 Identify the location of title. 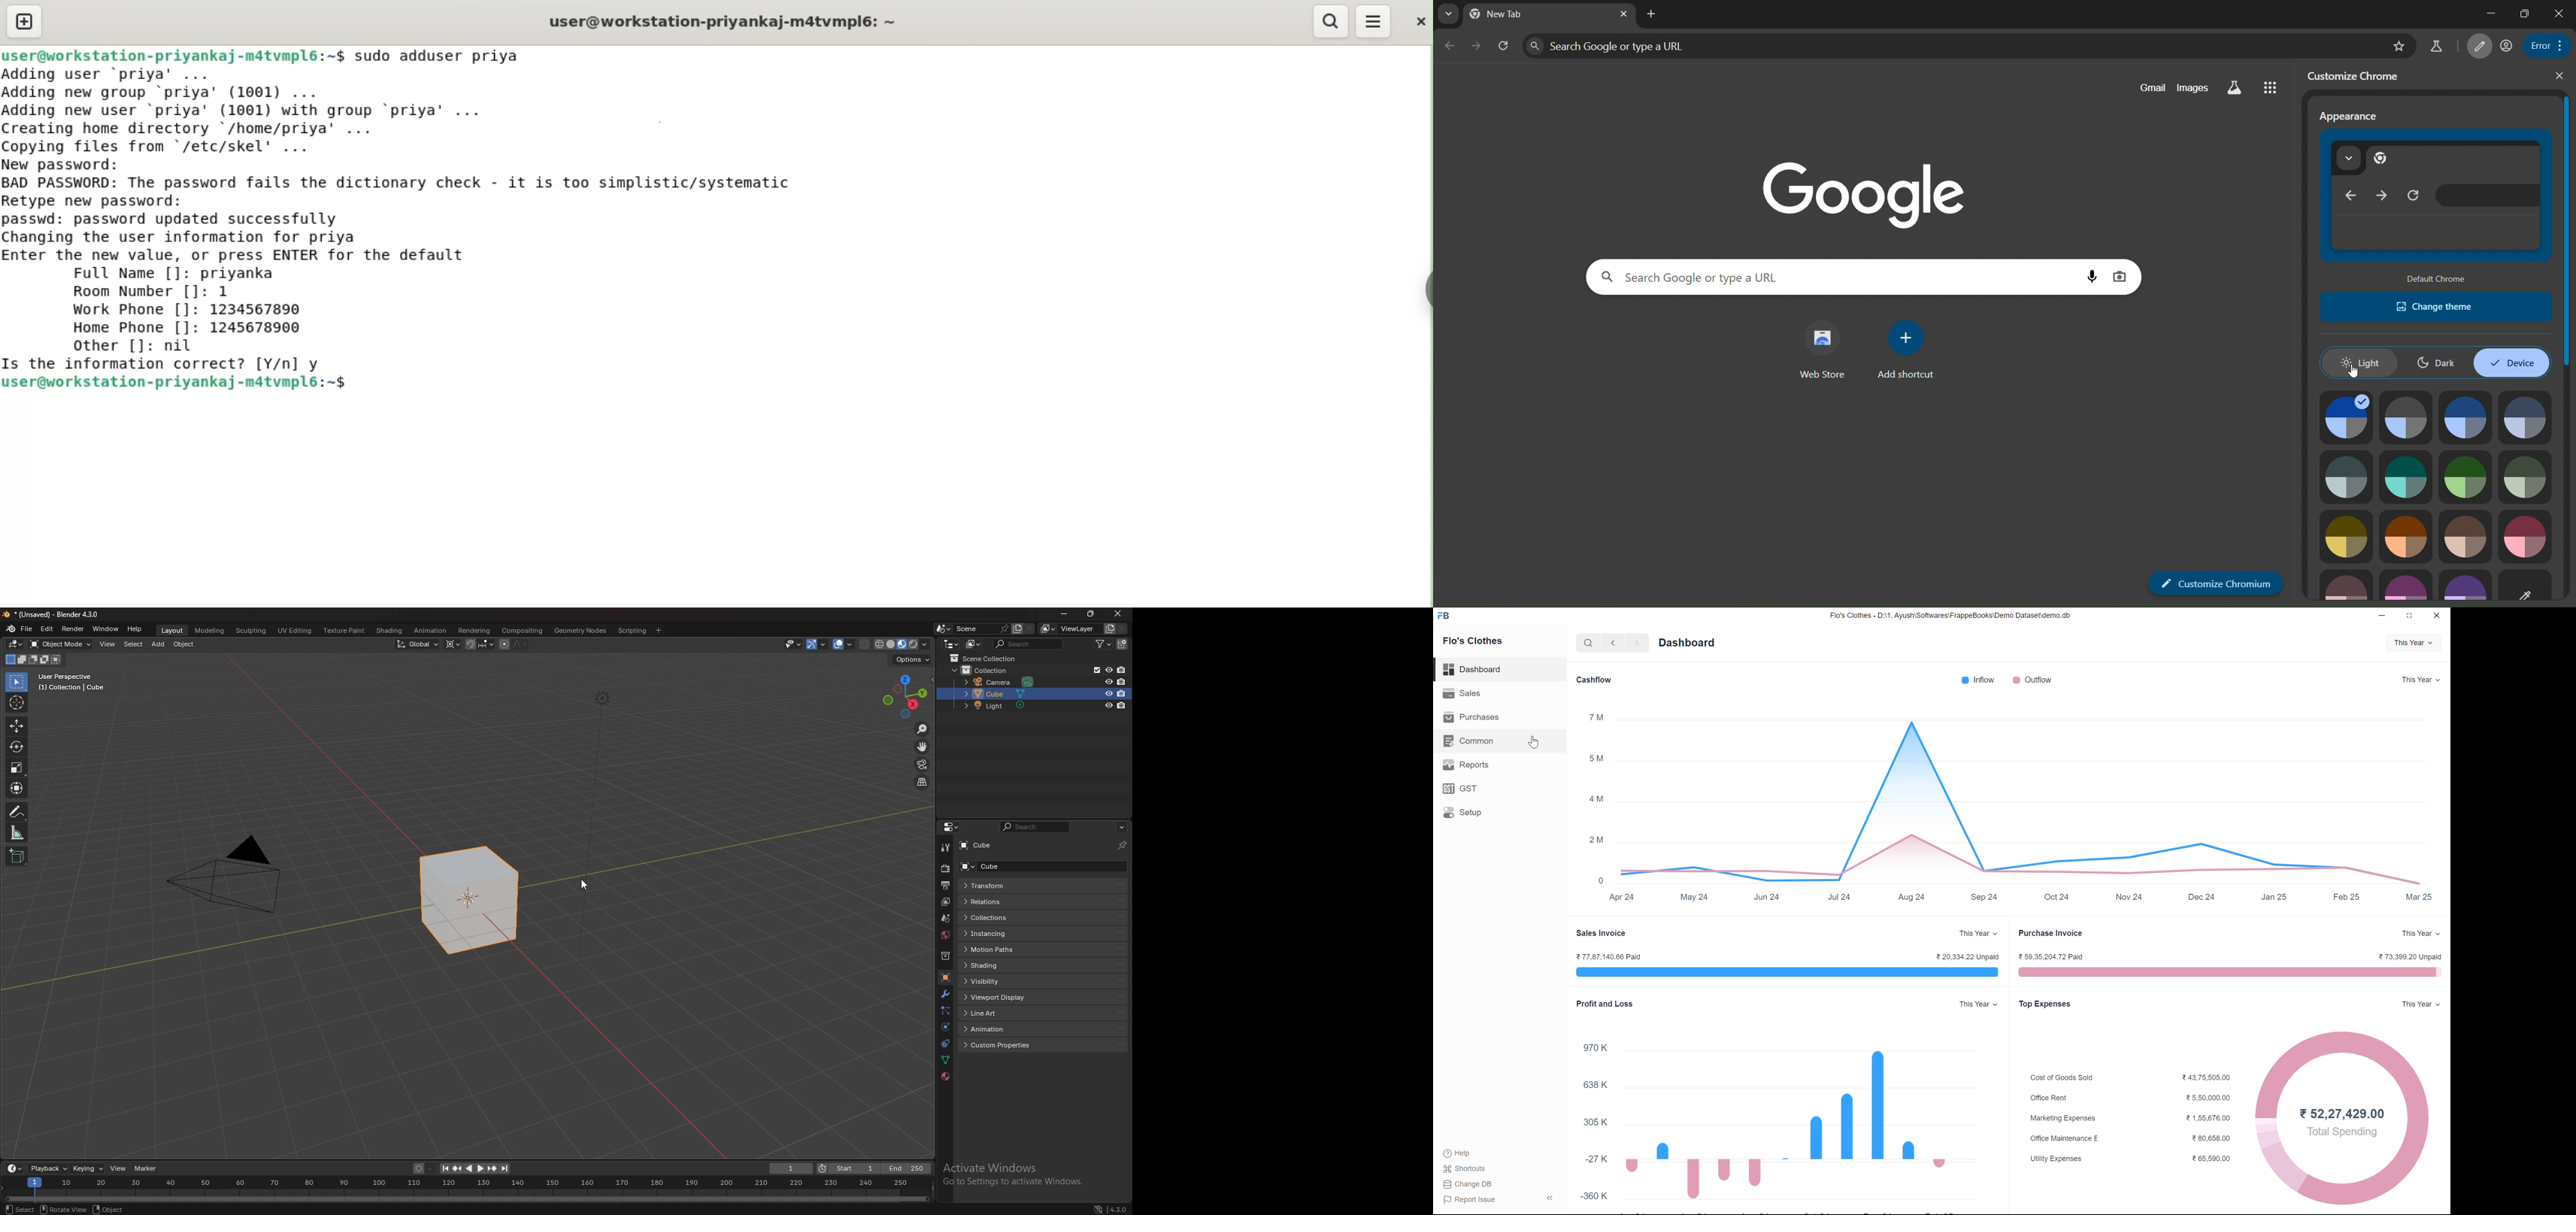
(53, 614).